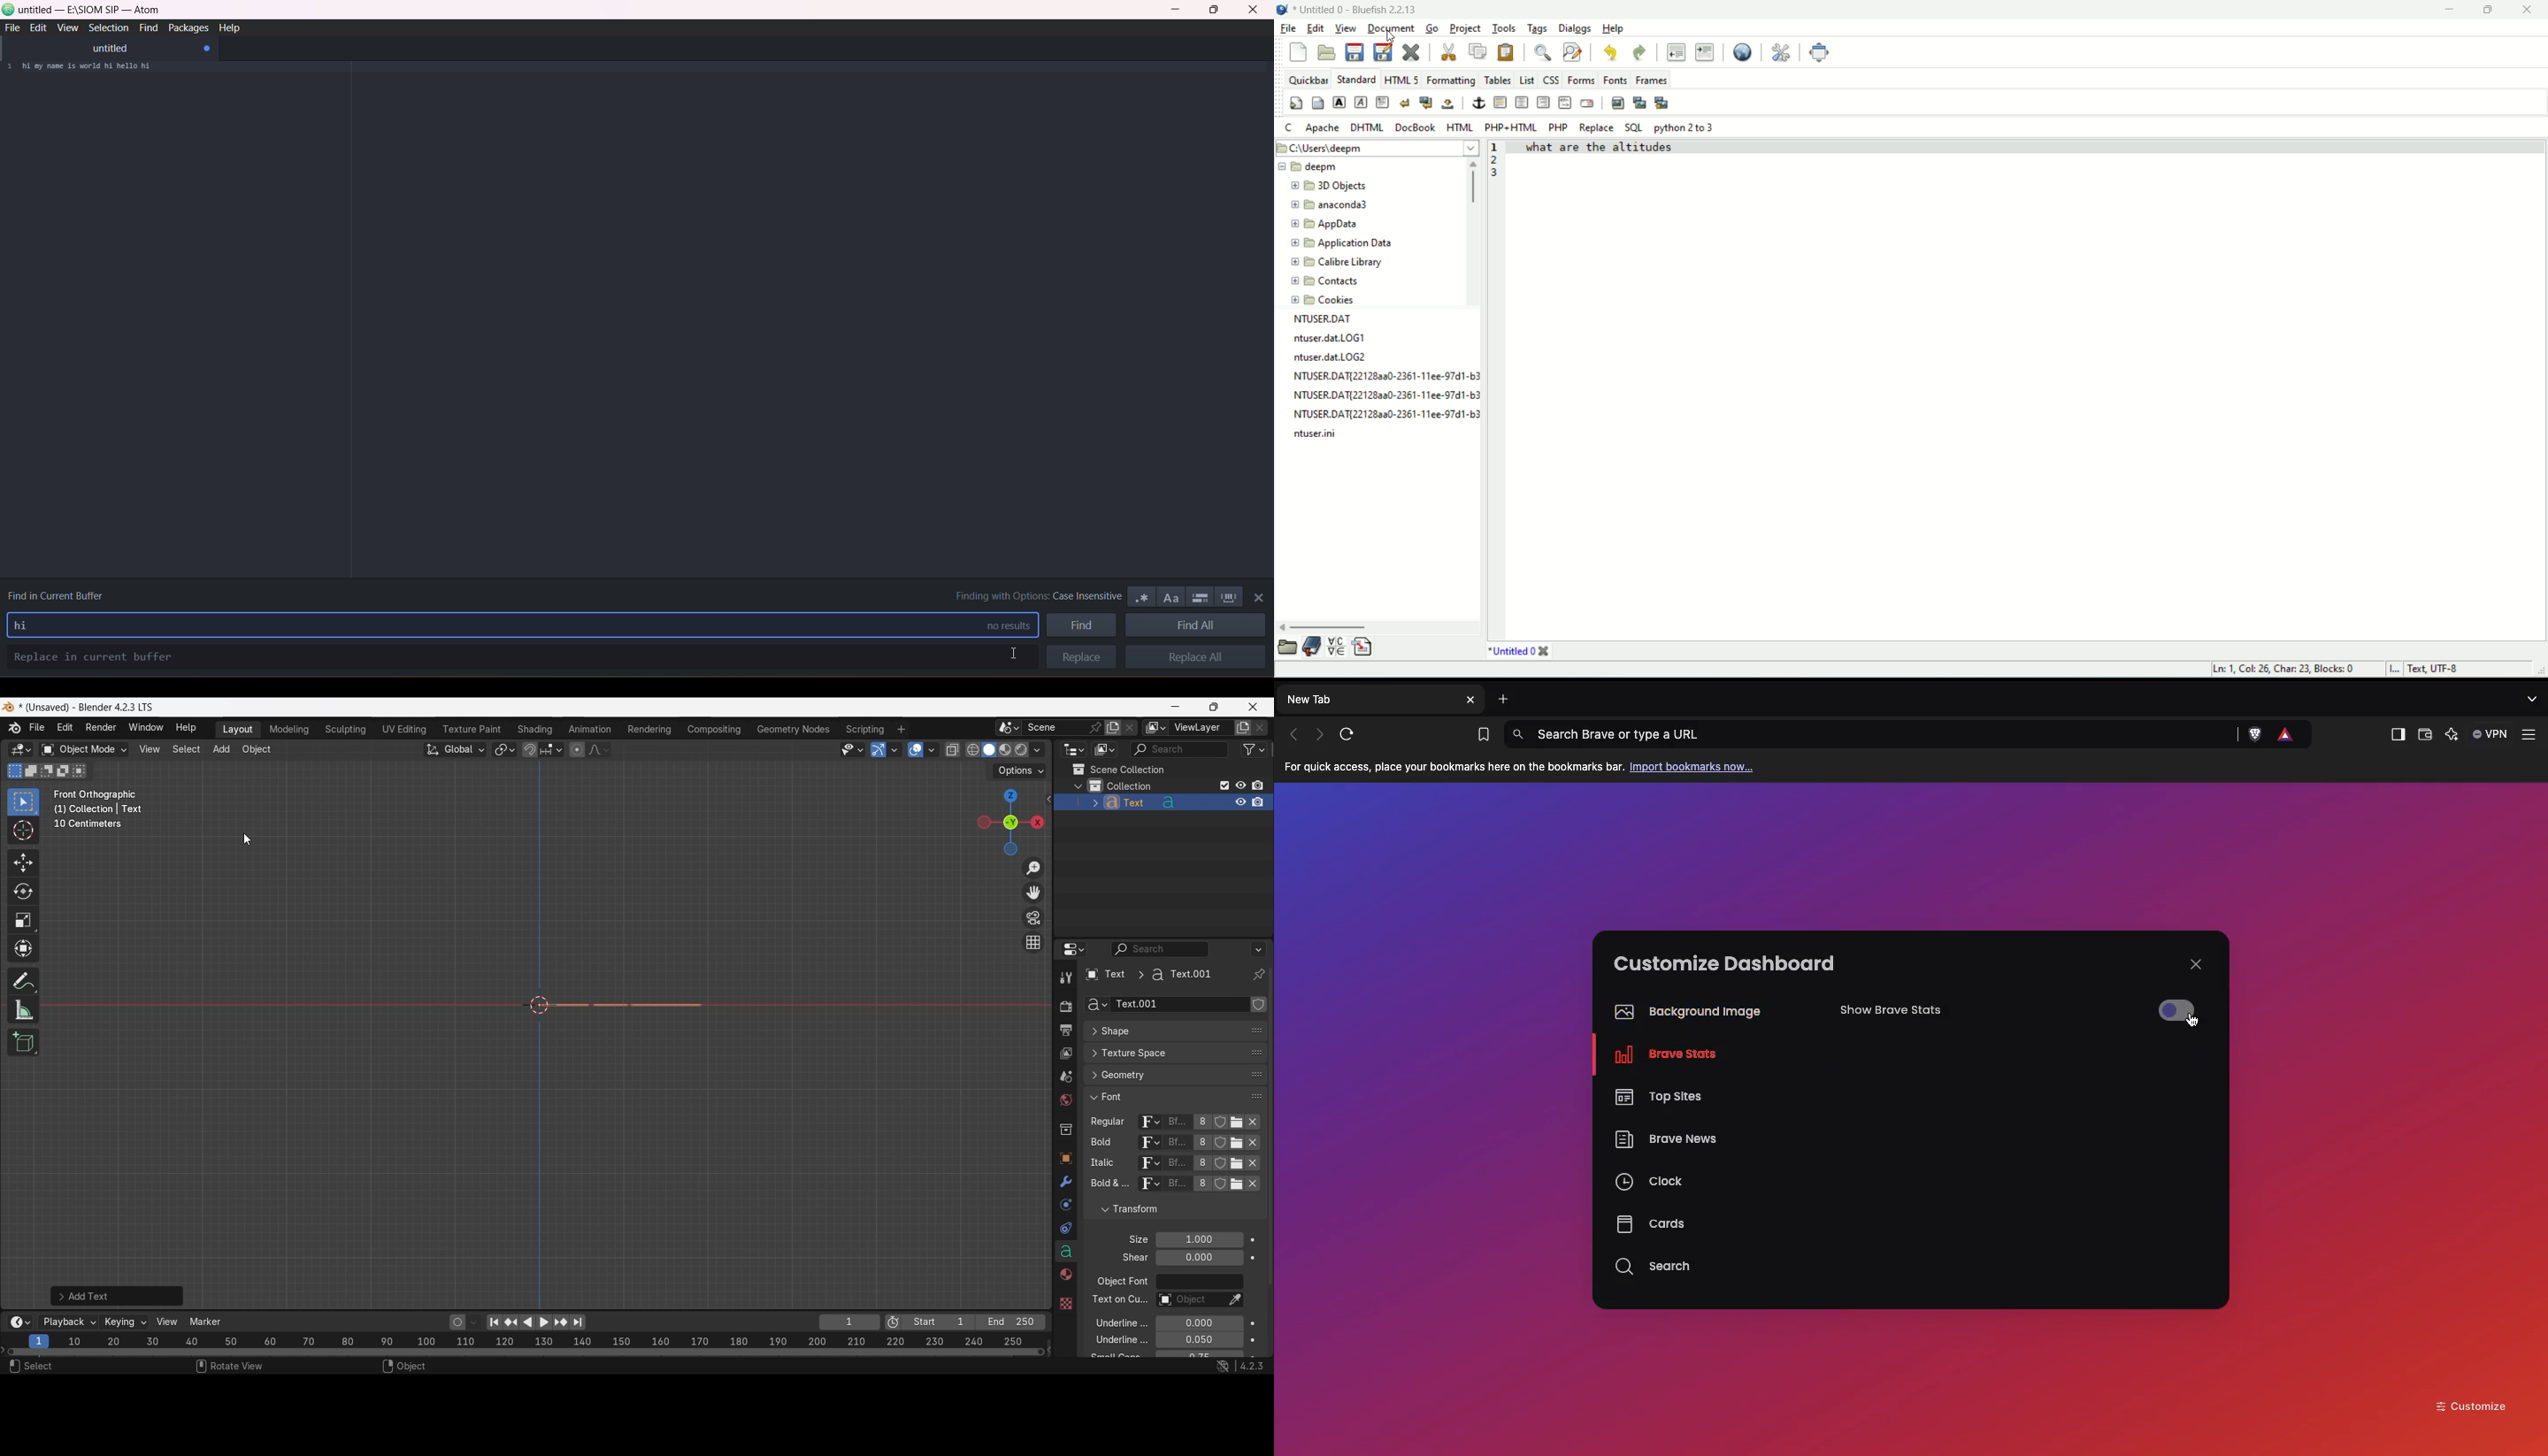 The height and width of the screenshot is (1456, 2548). What do you see at coordinates (561, 1322) in the screenshot?
I see `Jump to key frame` at bounding box center [561, 1322].